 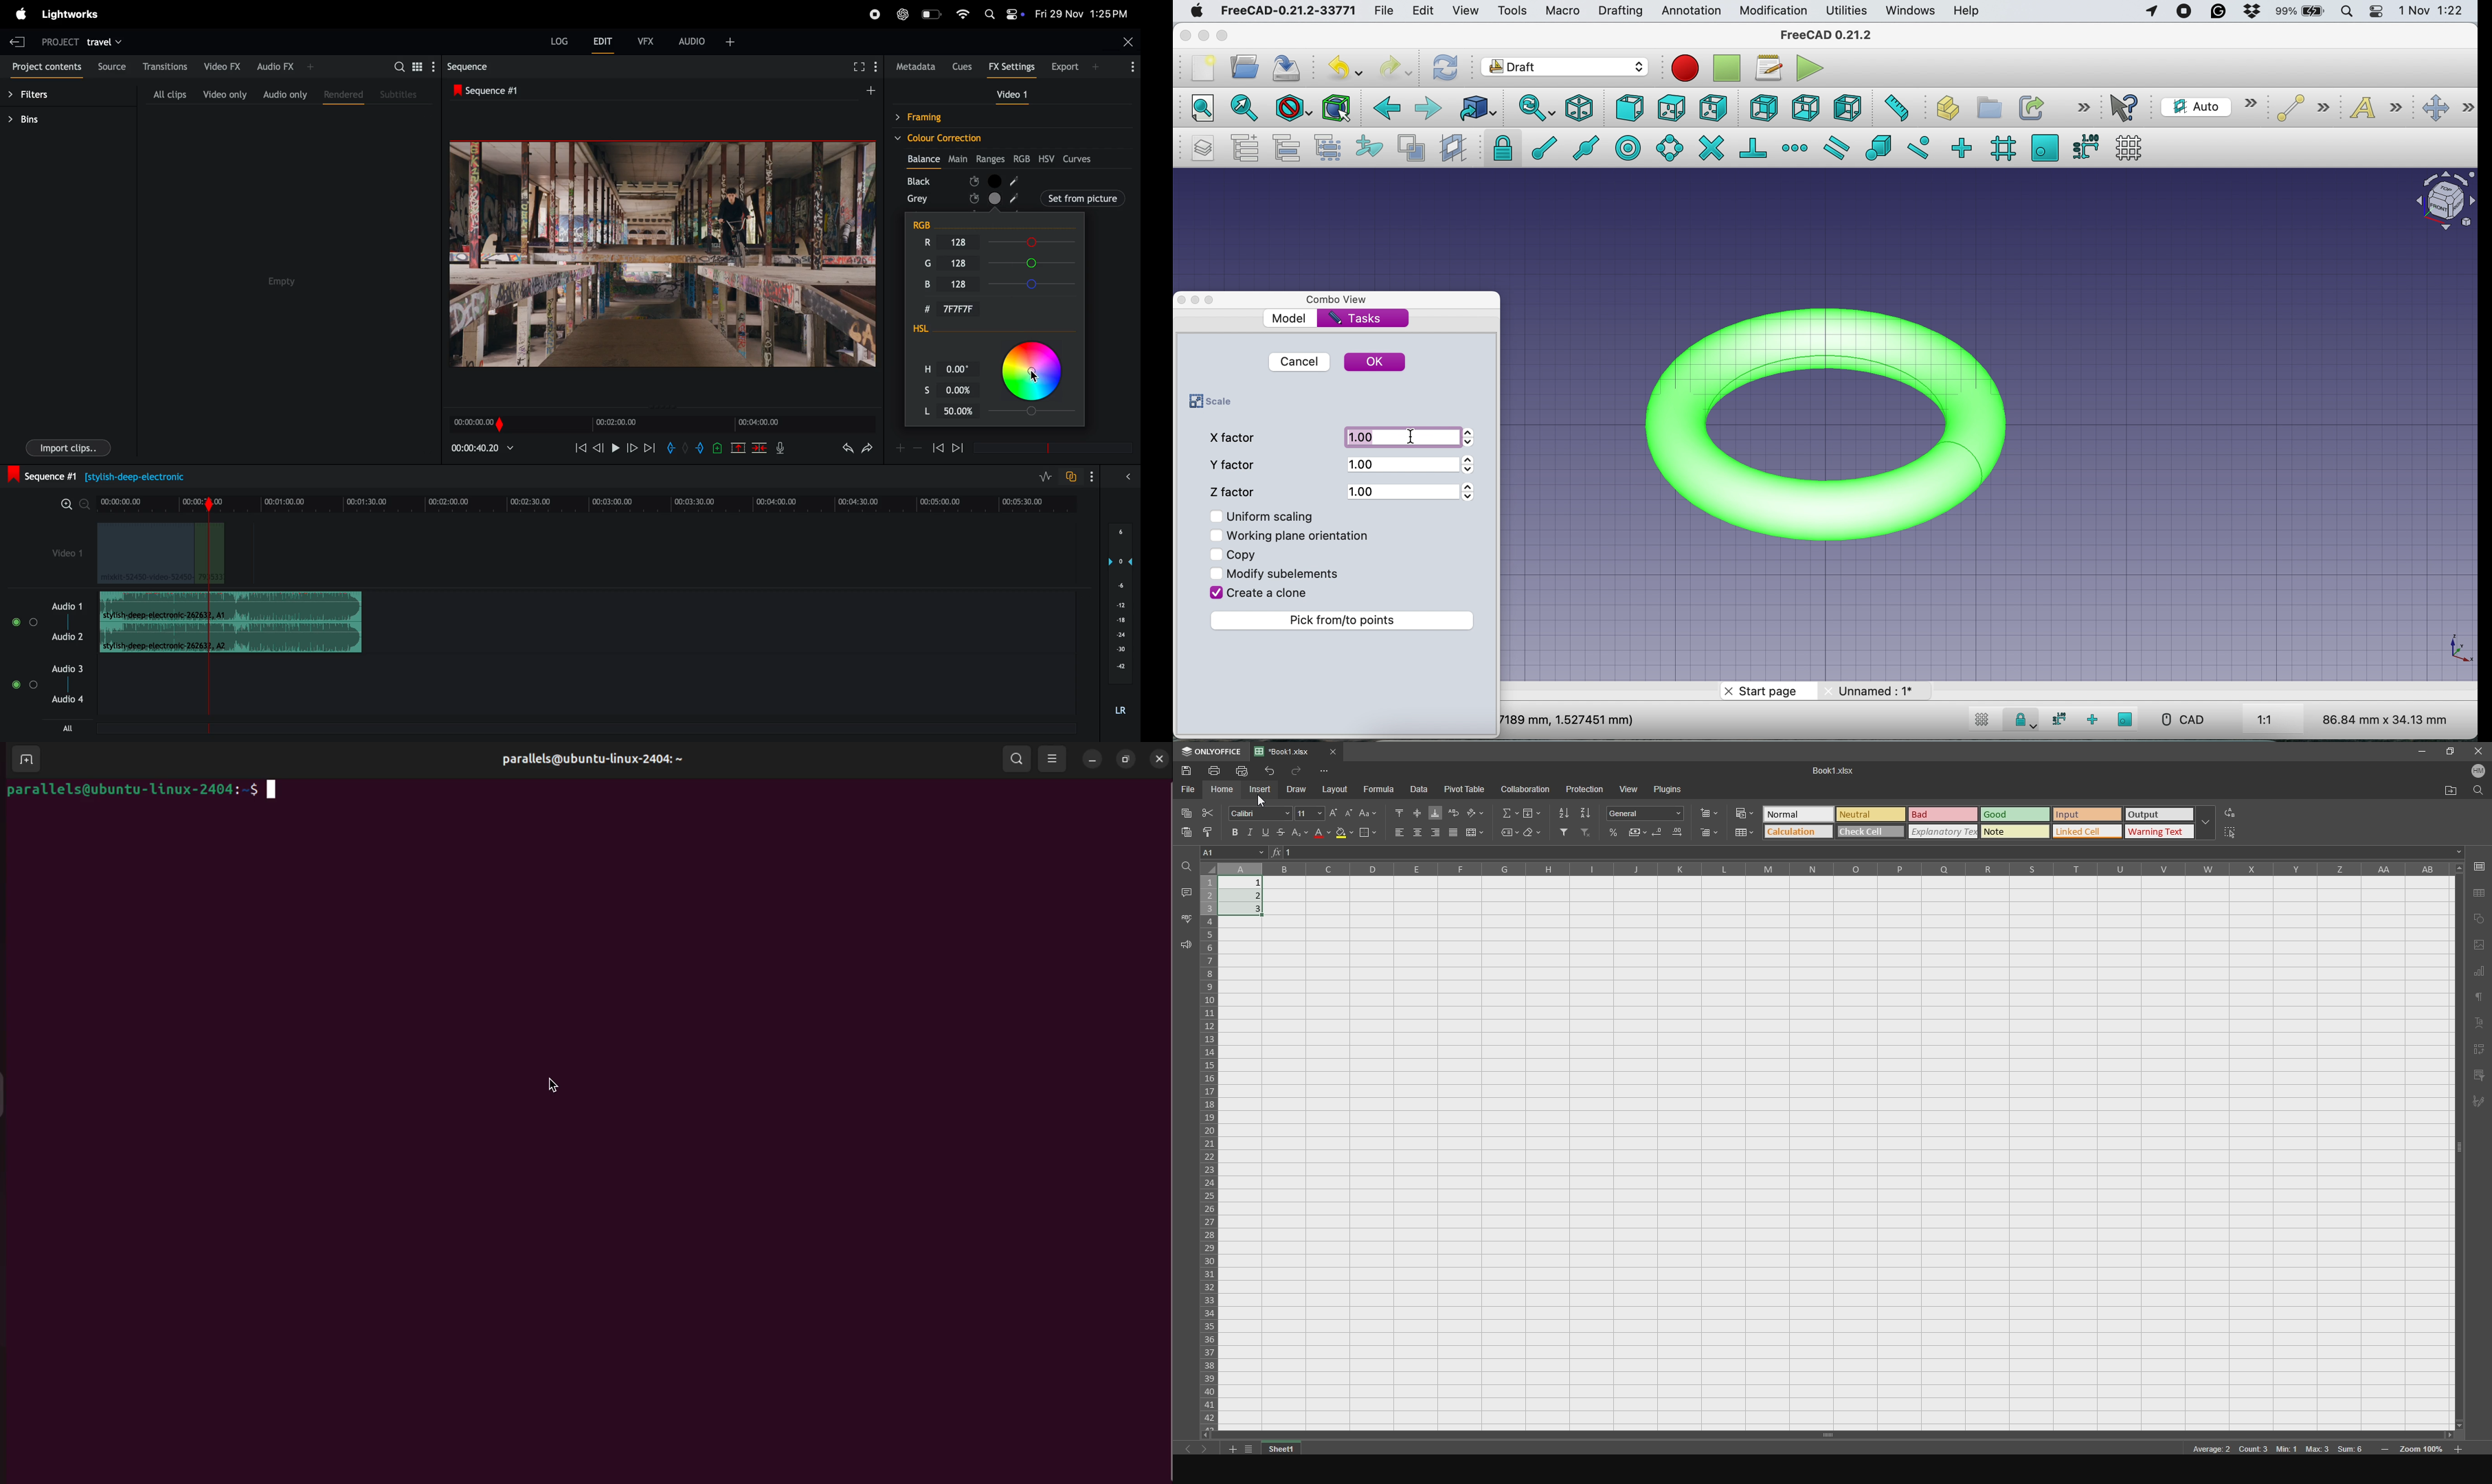 I want to click on move to group, so click(x=1291, y=148).